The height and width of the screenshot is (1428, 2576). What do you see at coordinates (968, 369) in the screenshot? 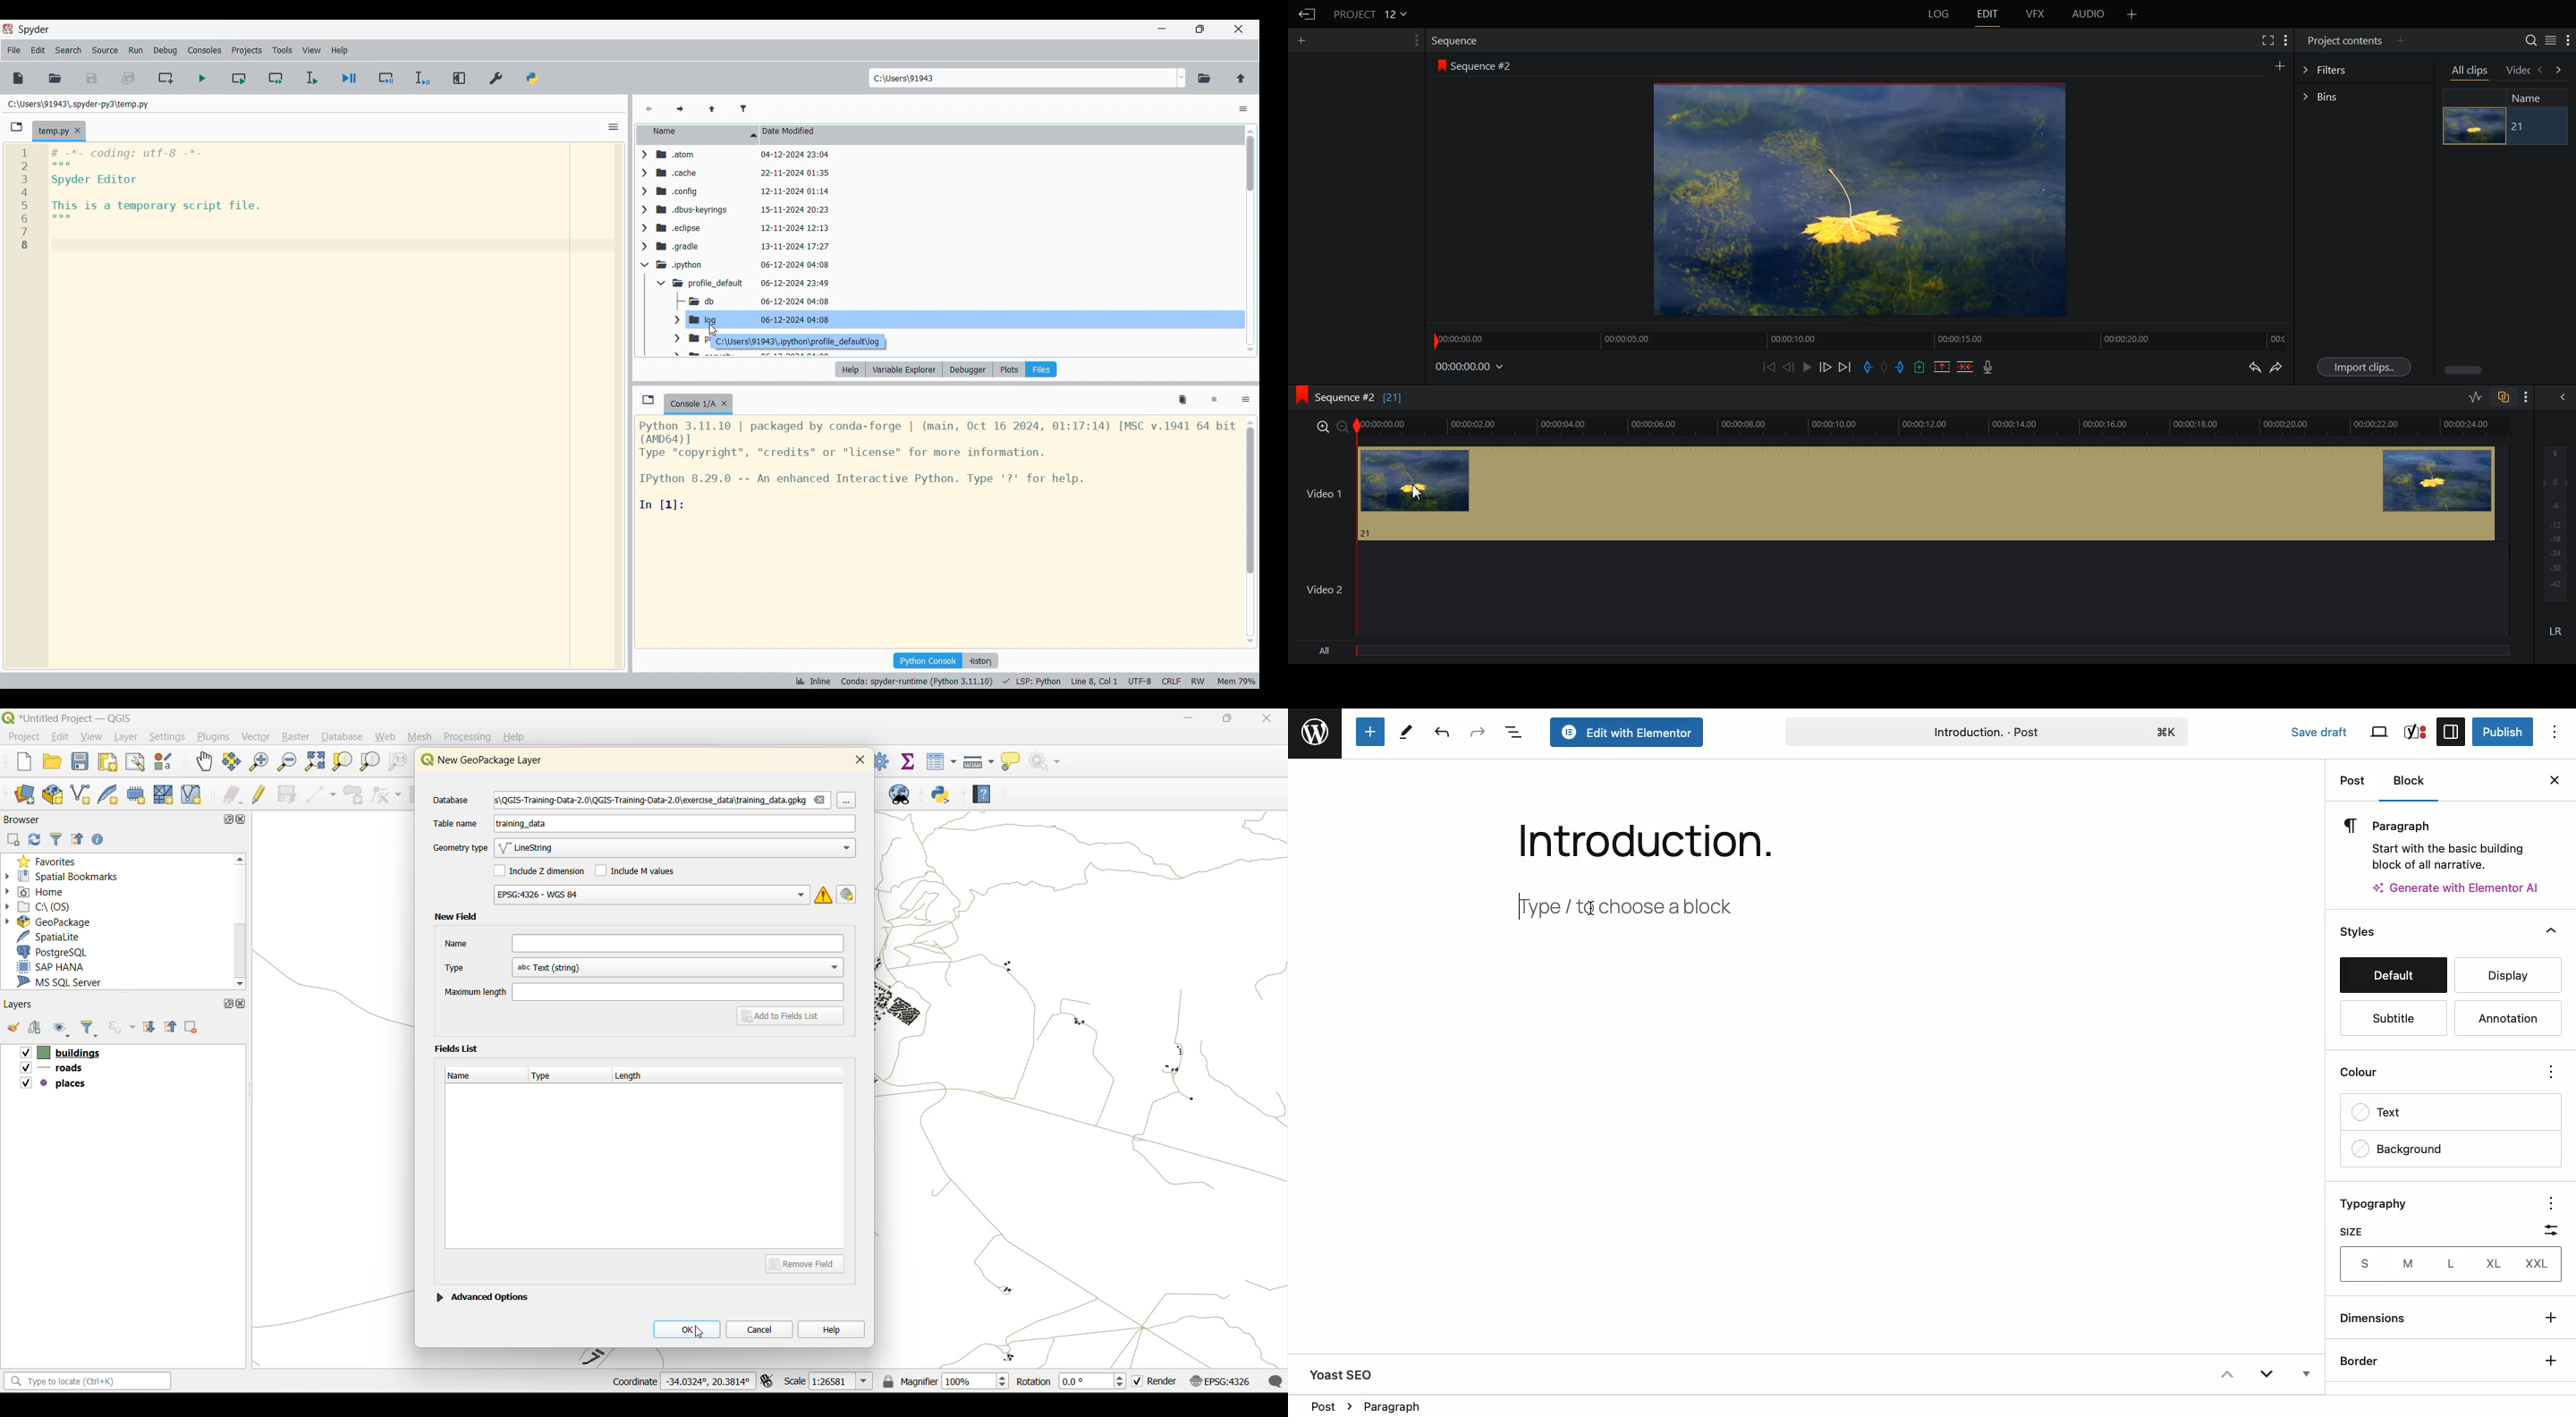
I see `Debugger` at bounding box center [968, 369].